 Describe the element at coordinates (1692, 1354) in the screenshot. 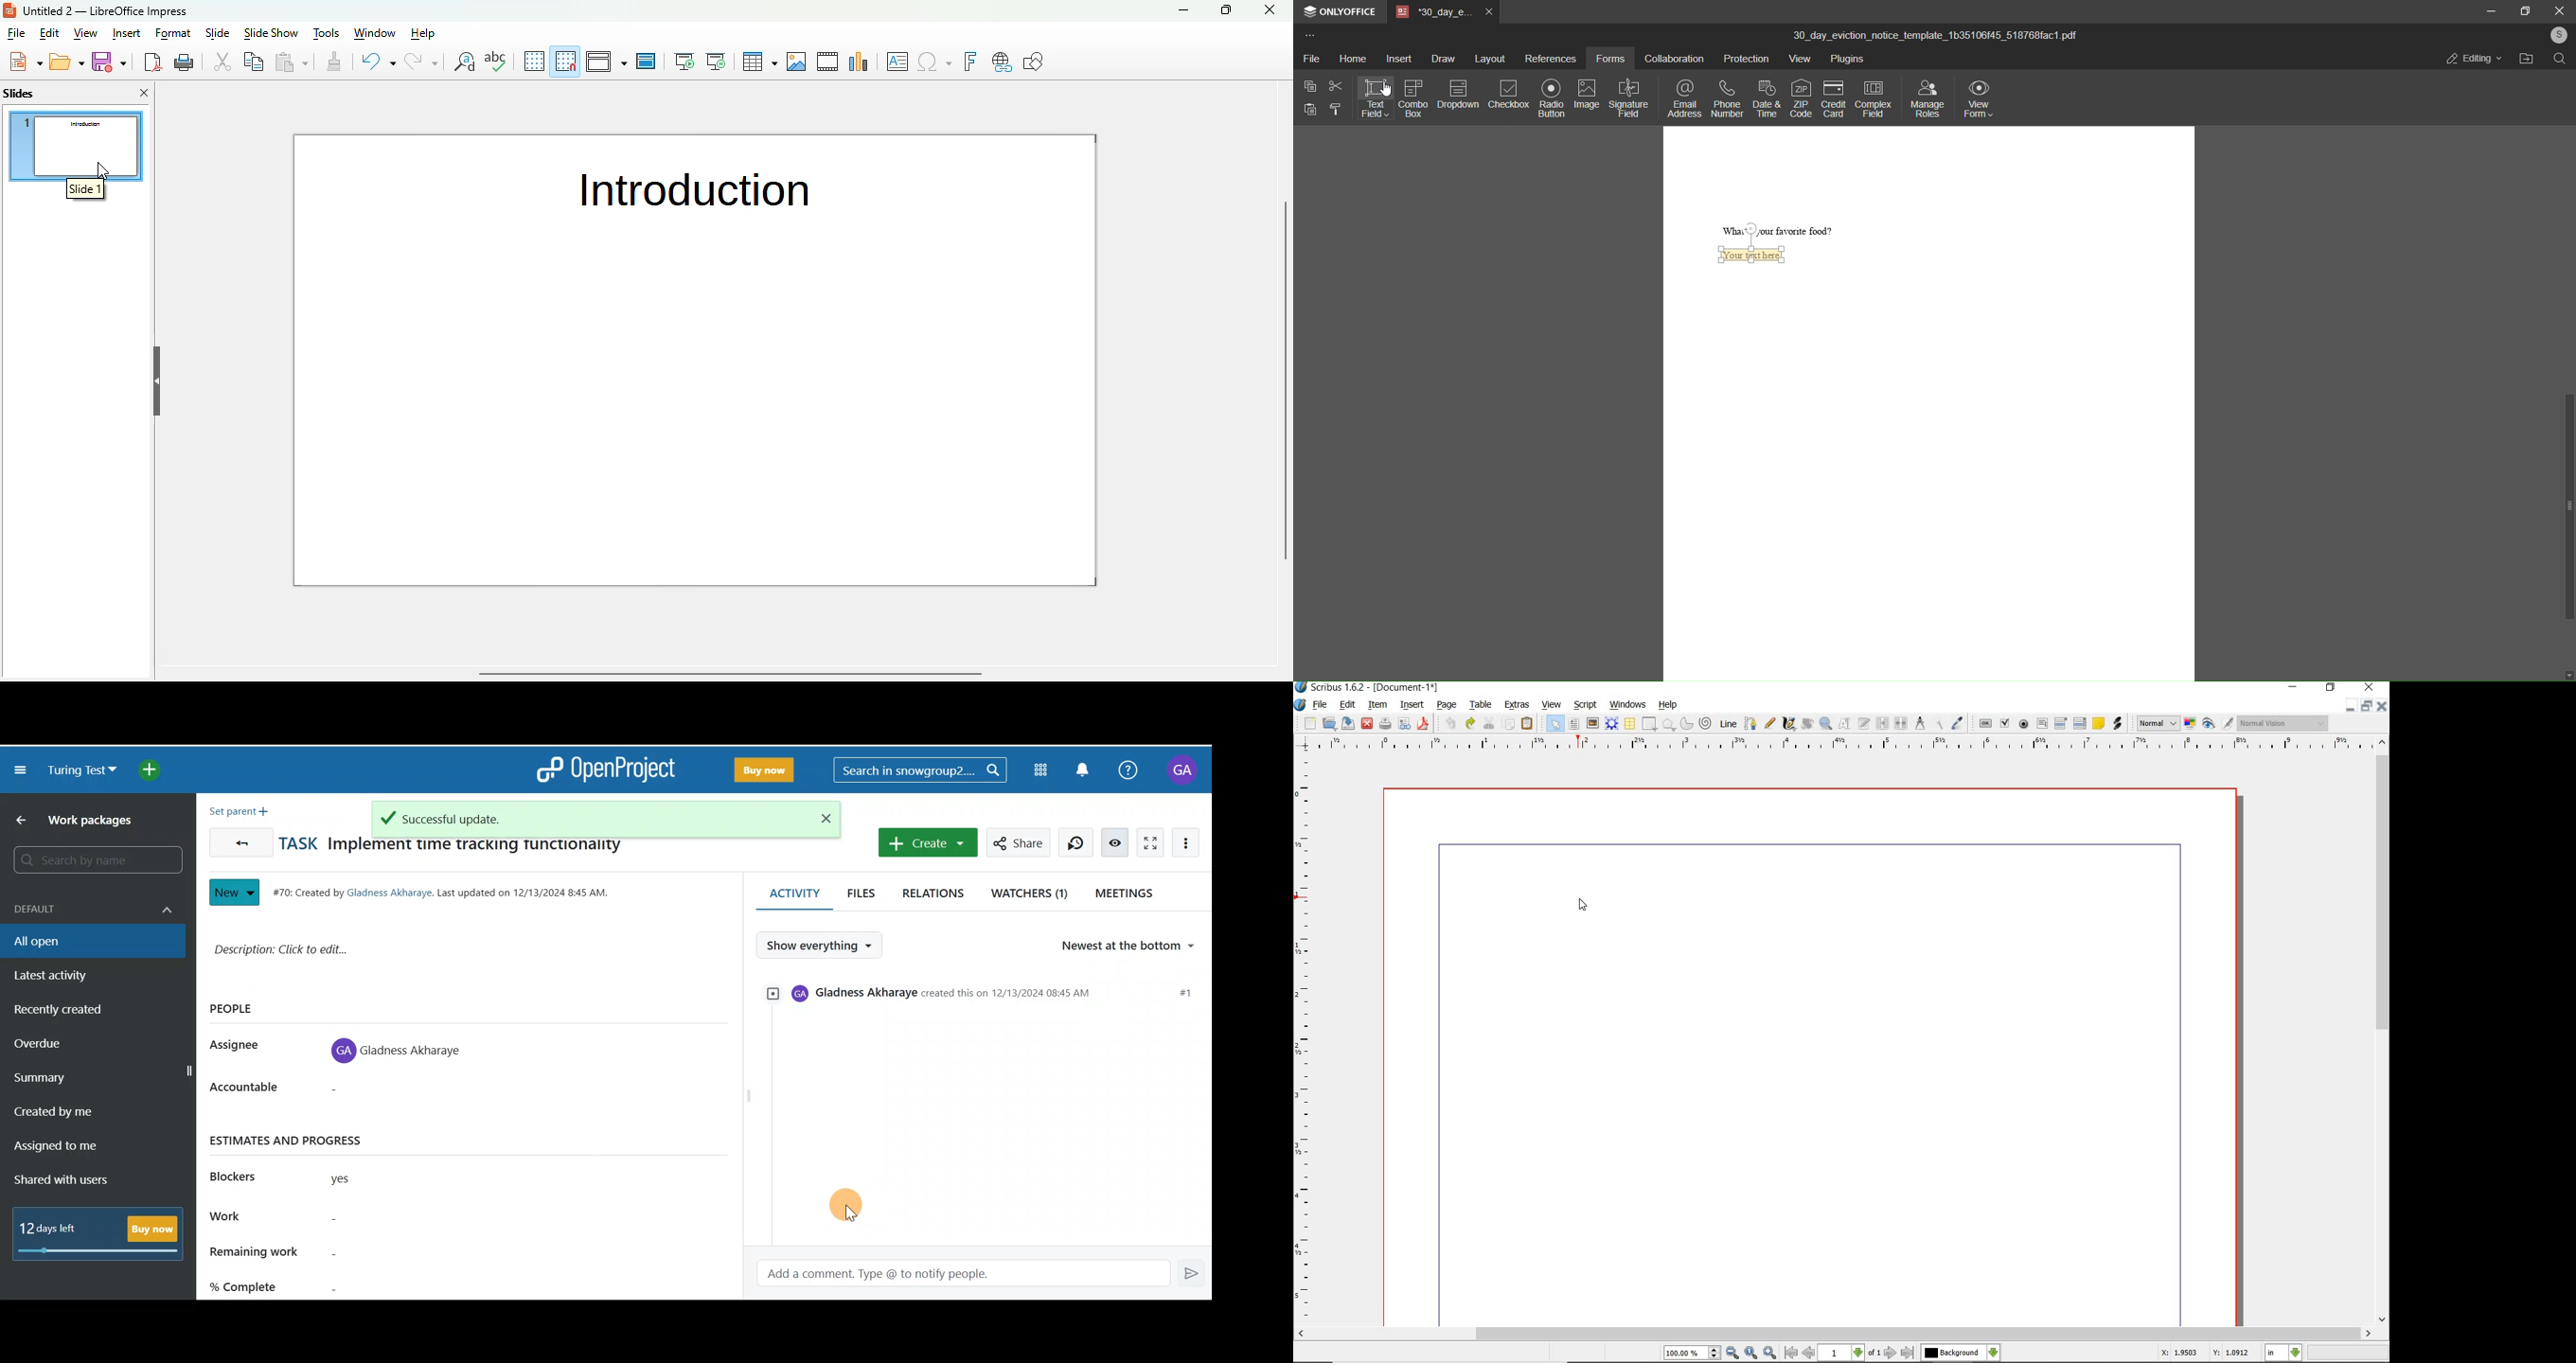

I see `select current zoom level` at that location.